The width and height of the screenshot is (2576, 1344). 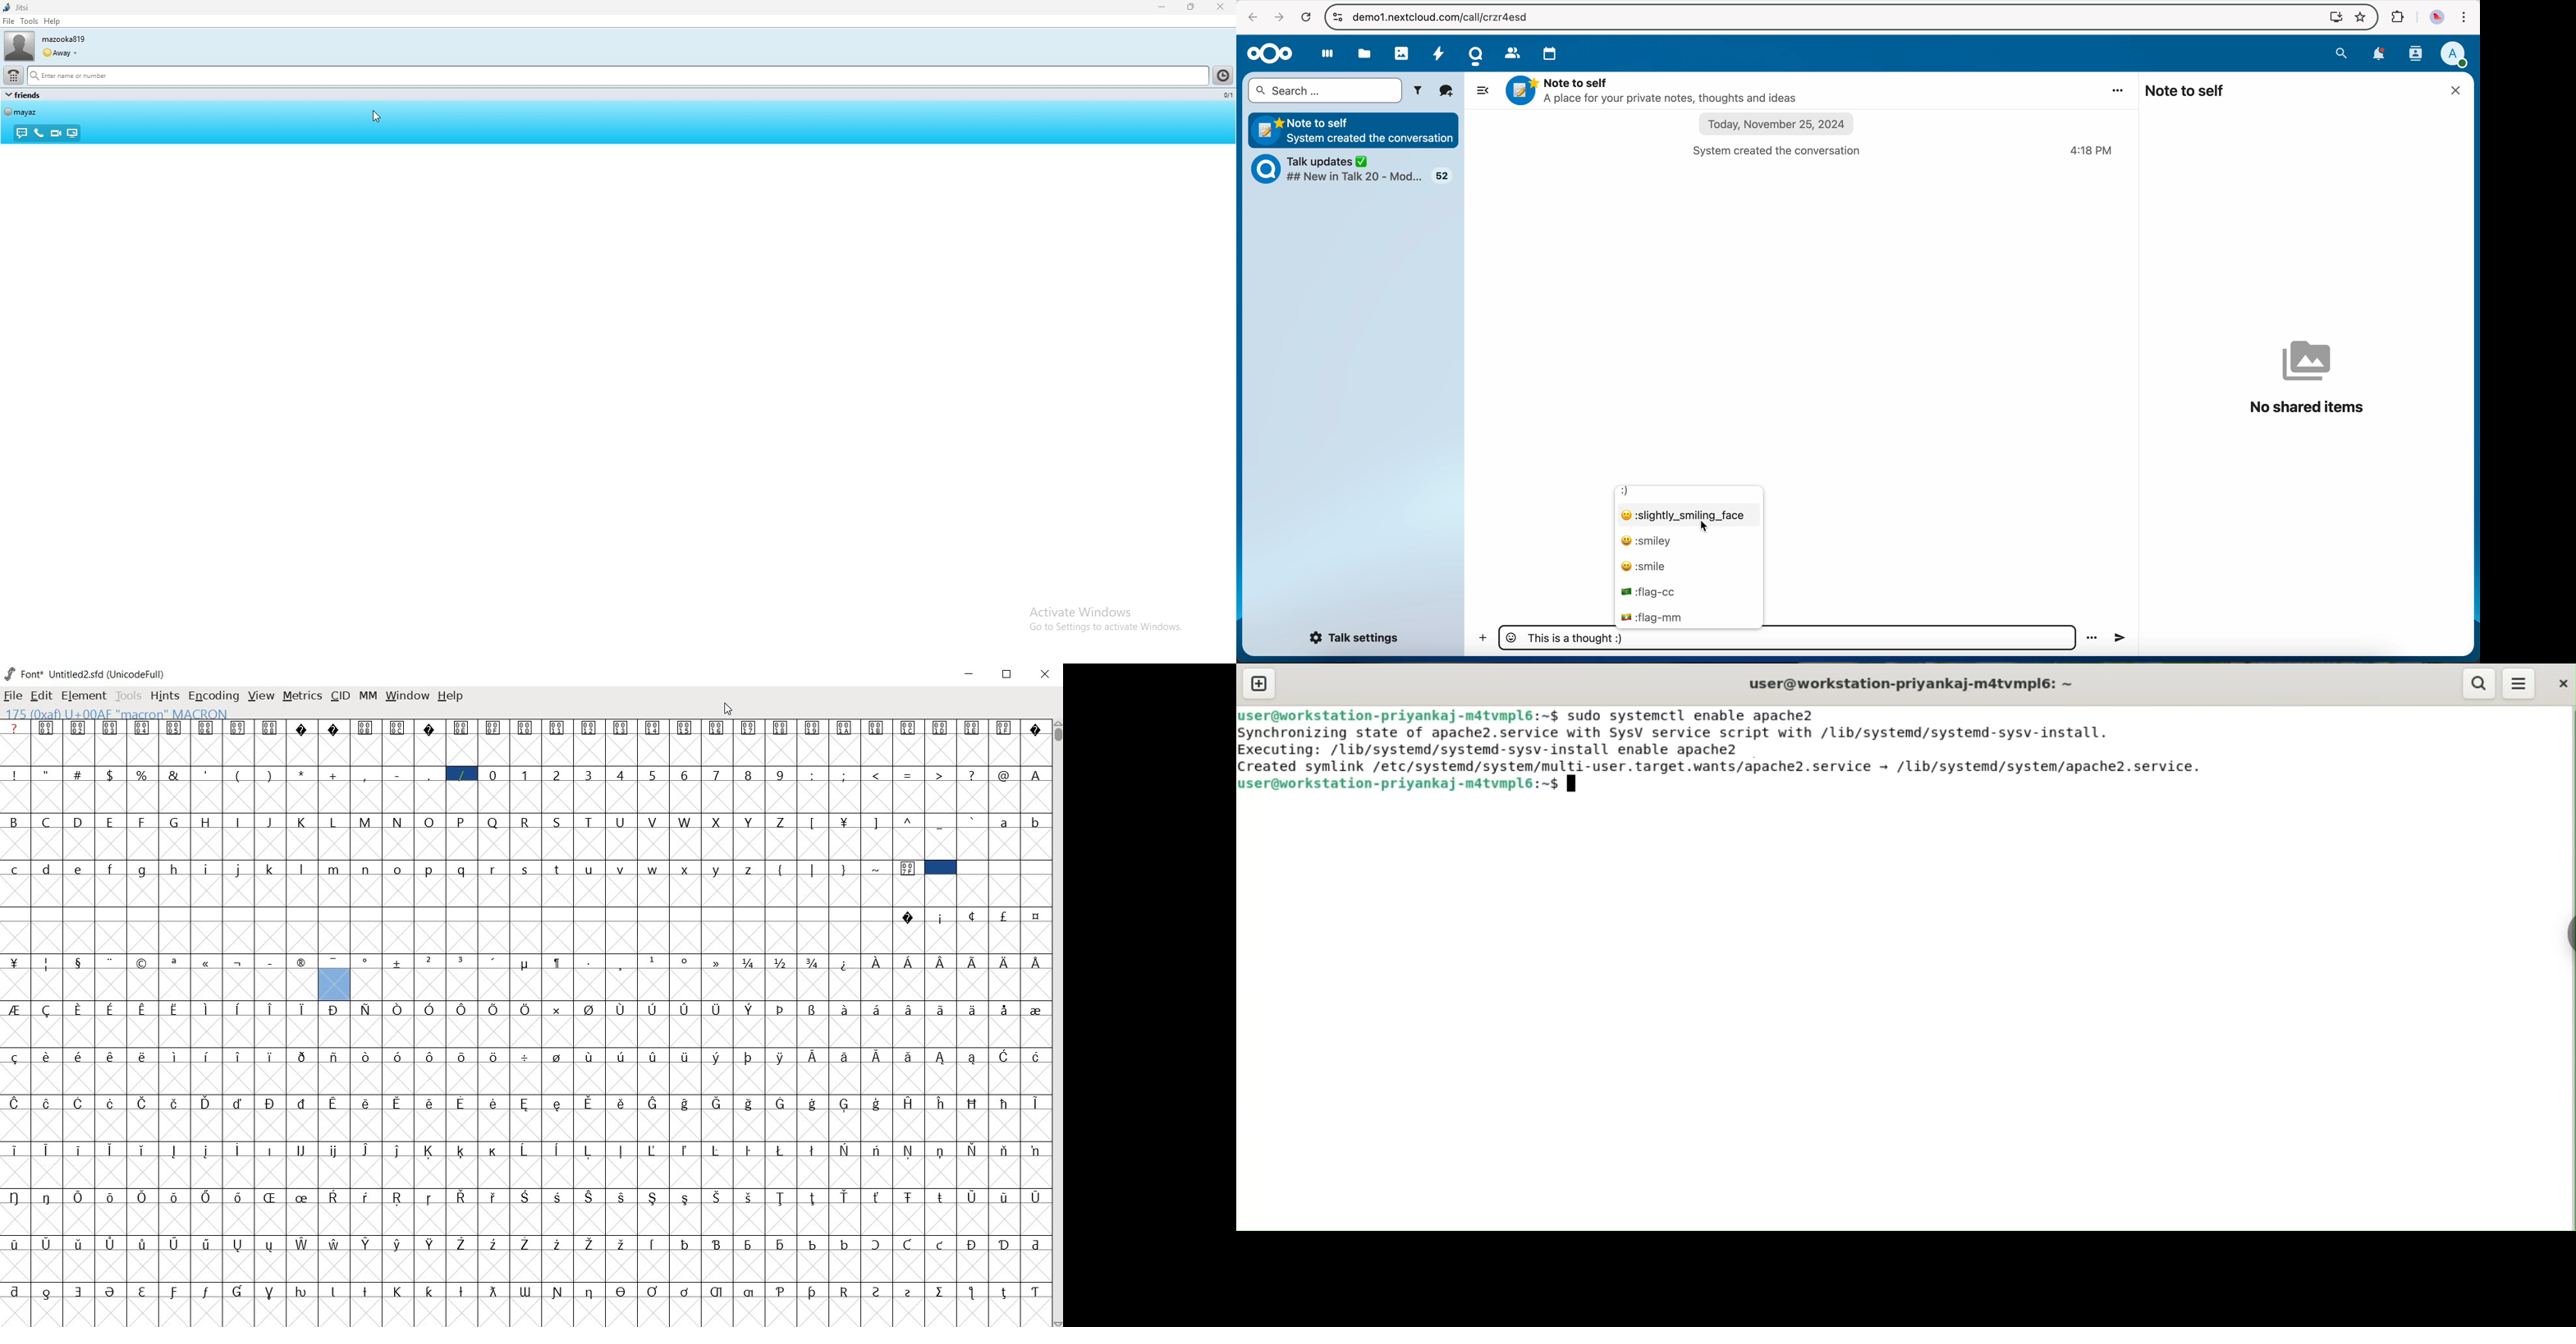 What do you see at coordinates (401, 1197) in the screenshot?
I see `Symbol` at bounding box center [401, 1197].